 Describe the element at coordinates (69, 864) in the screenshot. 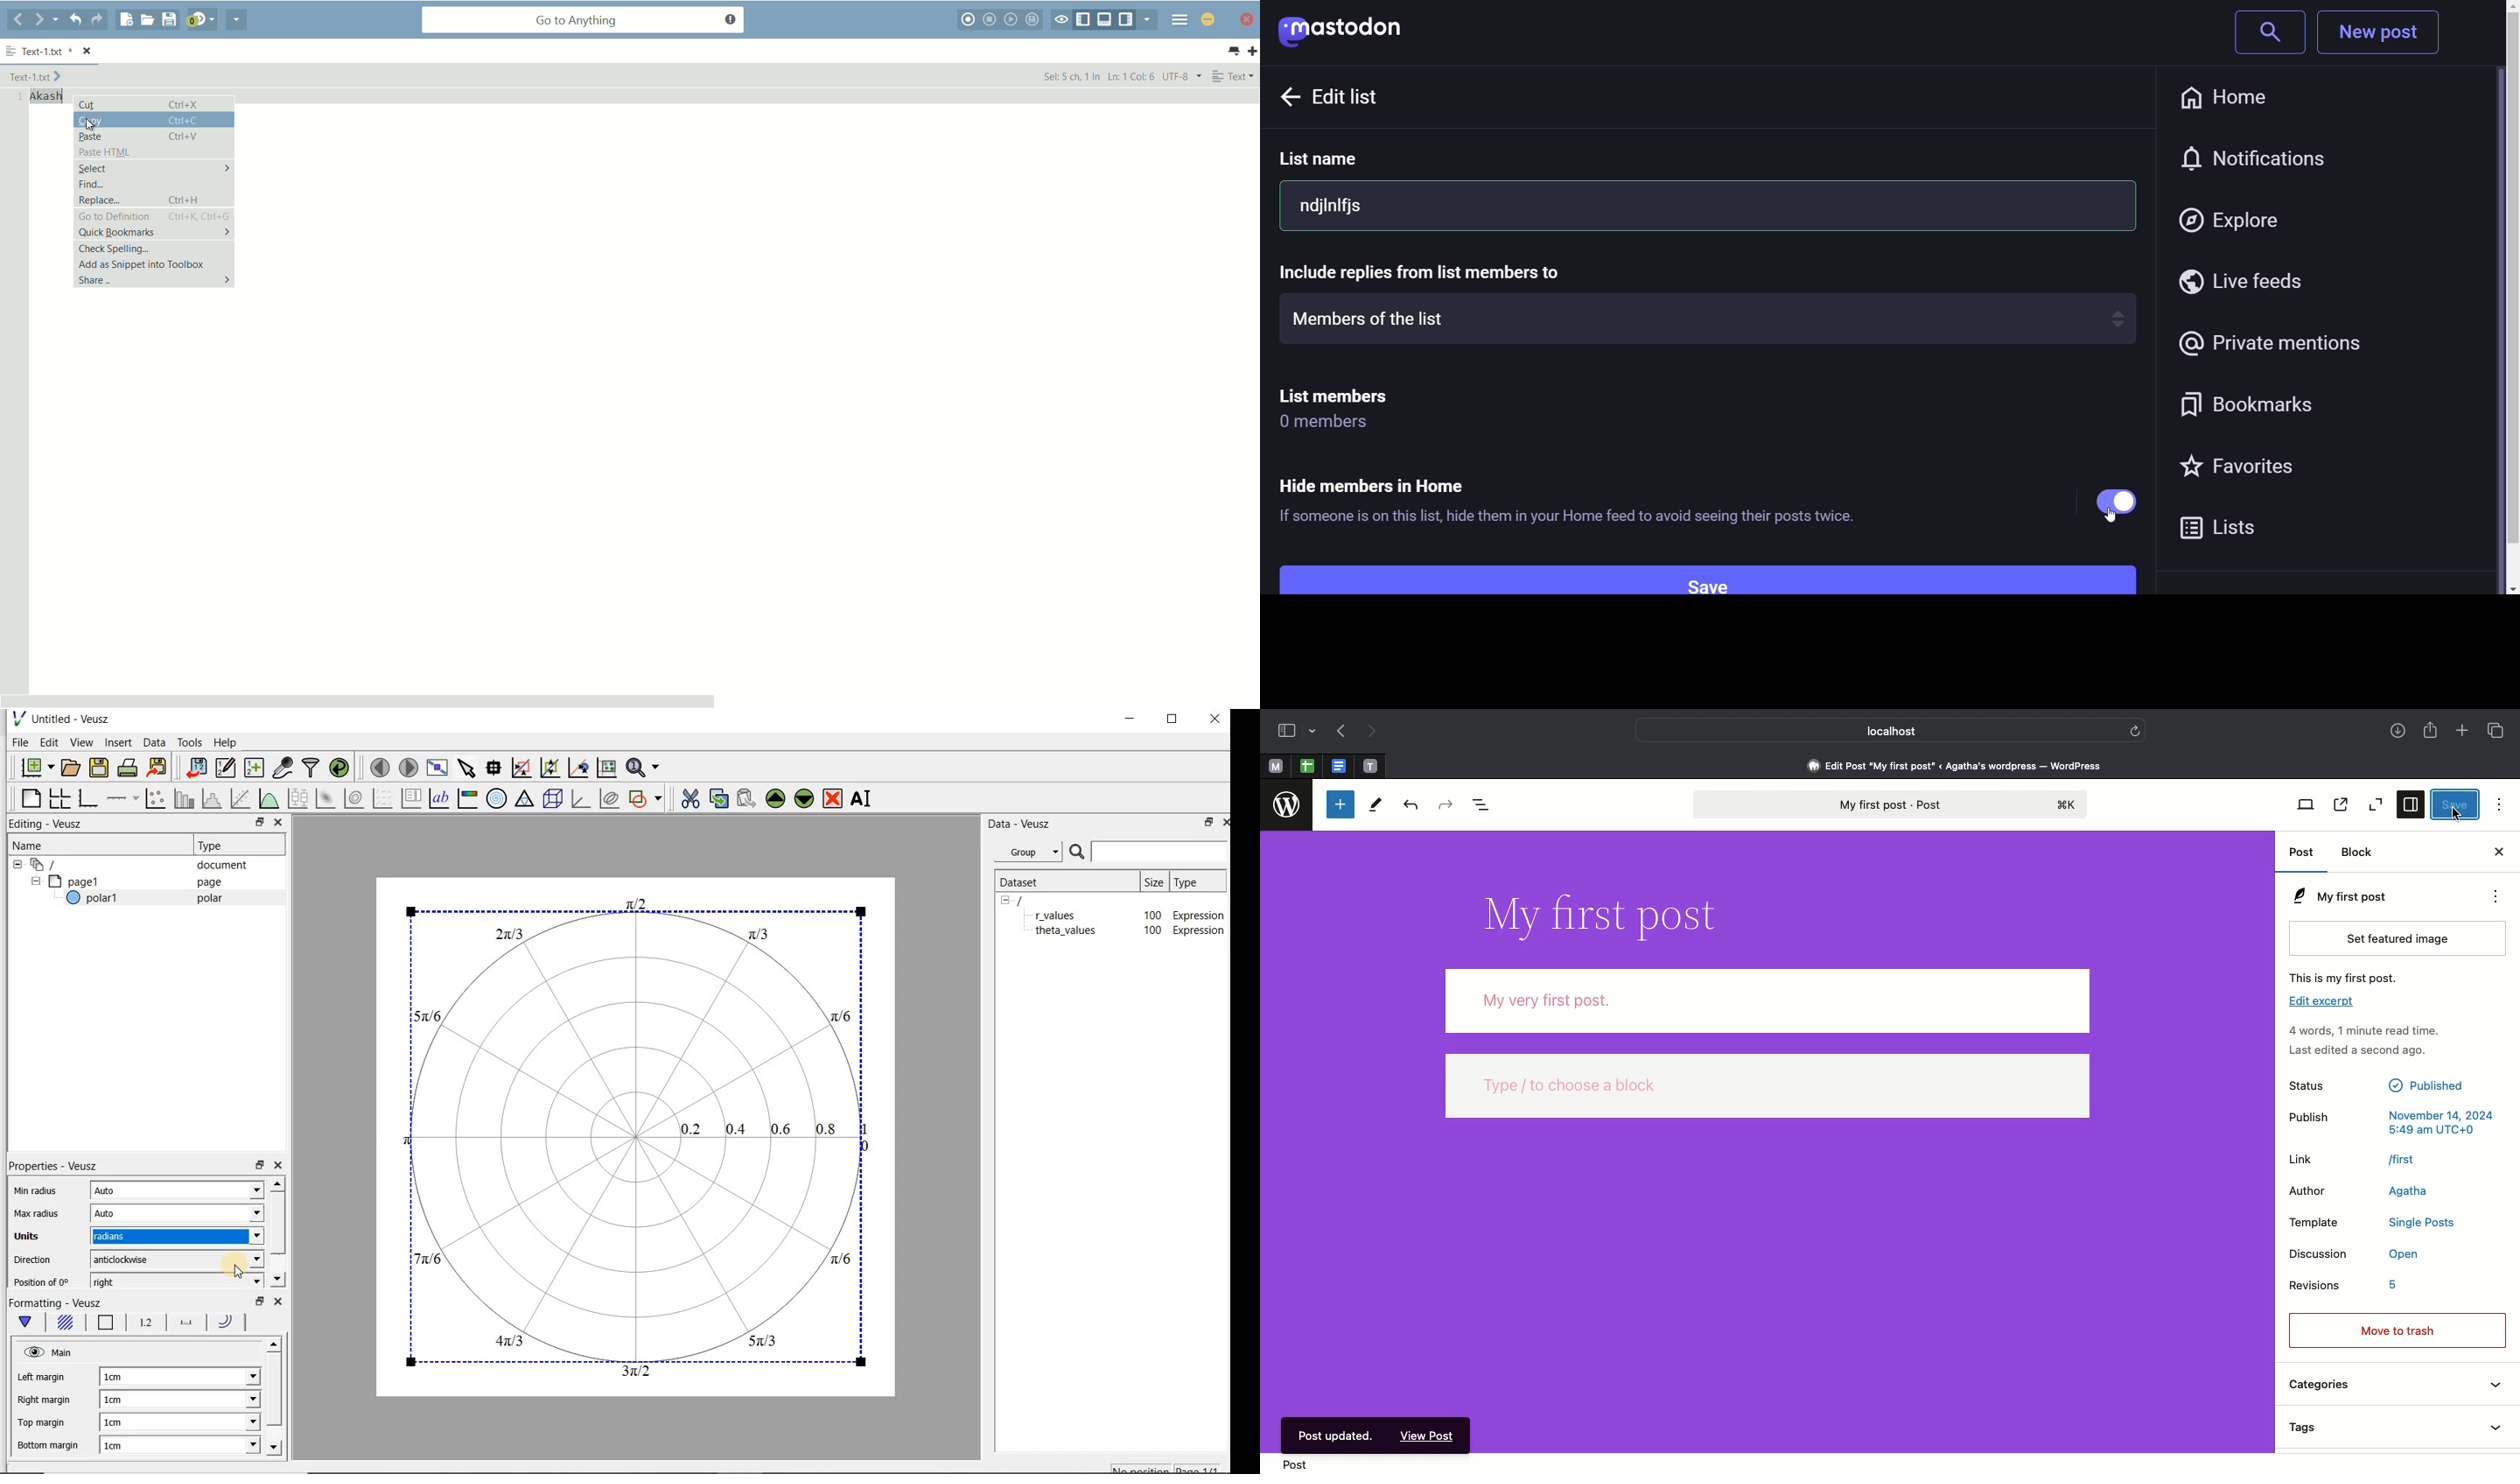

I see `Document widget` at that location.